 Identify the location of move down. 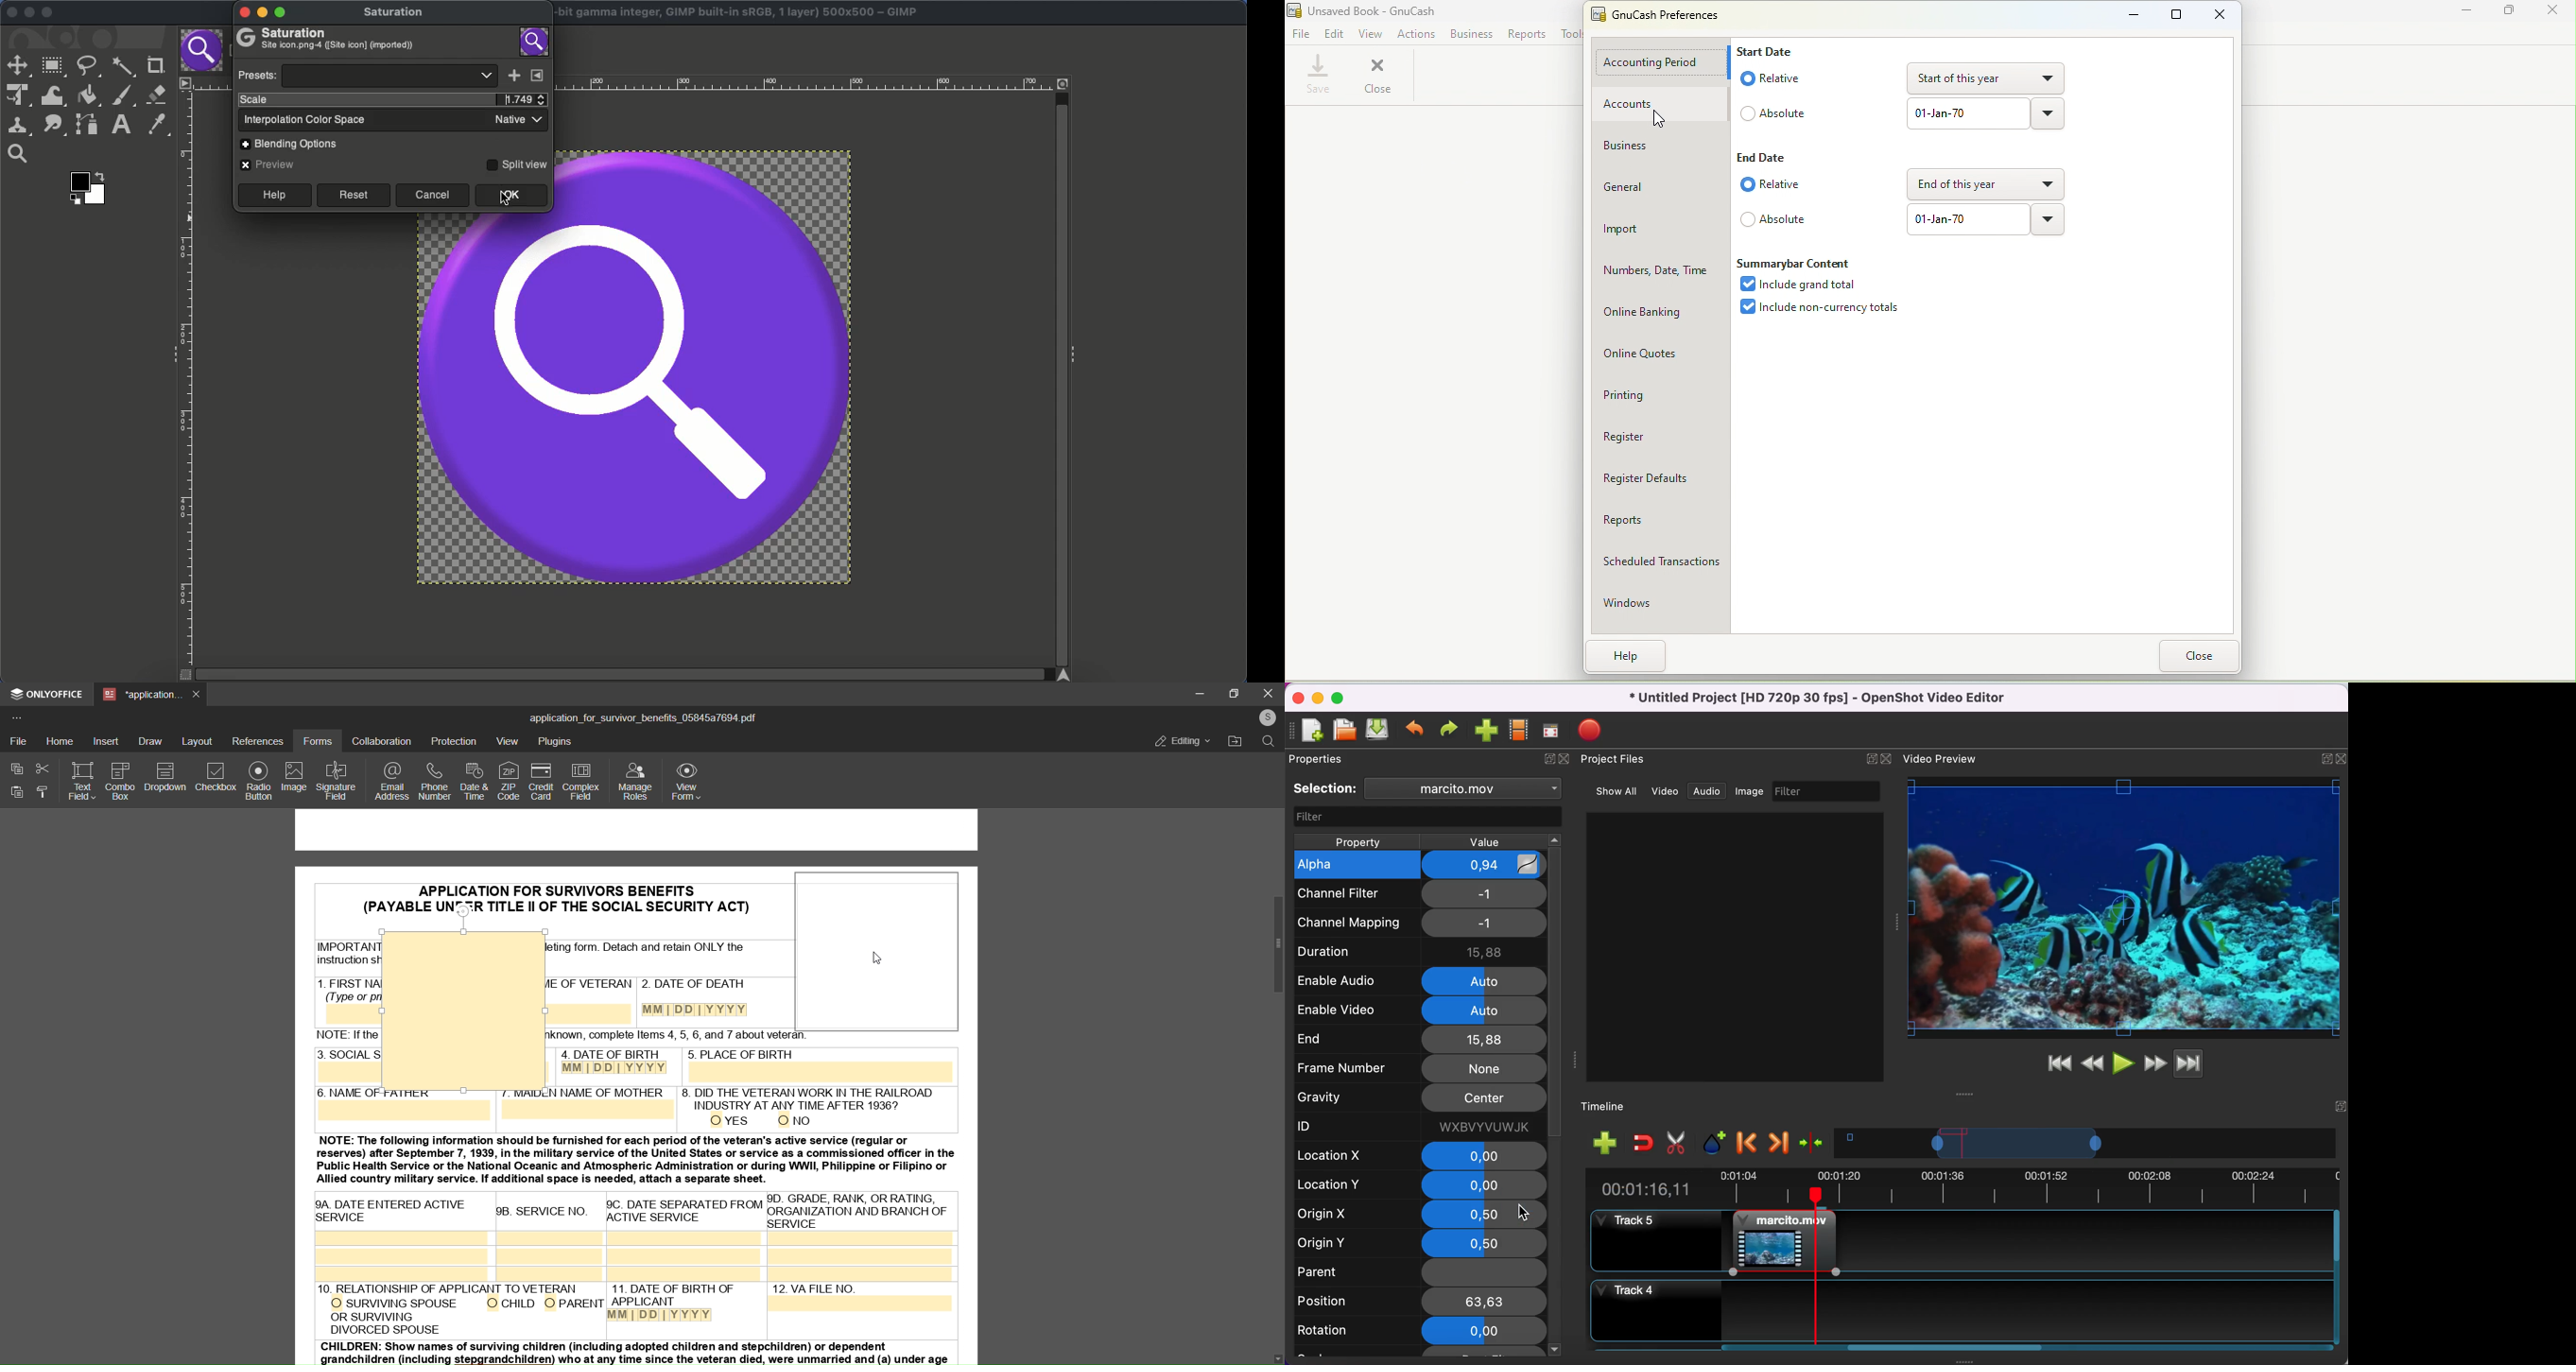
(1556, 1348).